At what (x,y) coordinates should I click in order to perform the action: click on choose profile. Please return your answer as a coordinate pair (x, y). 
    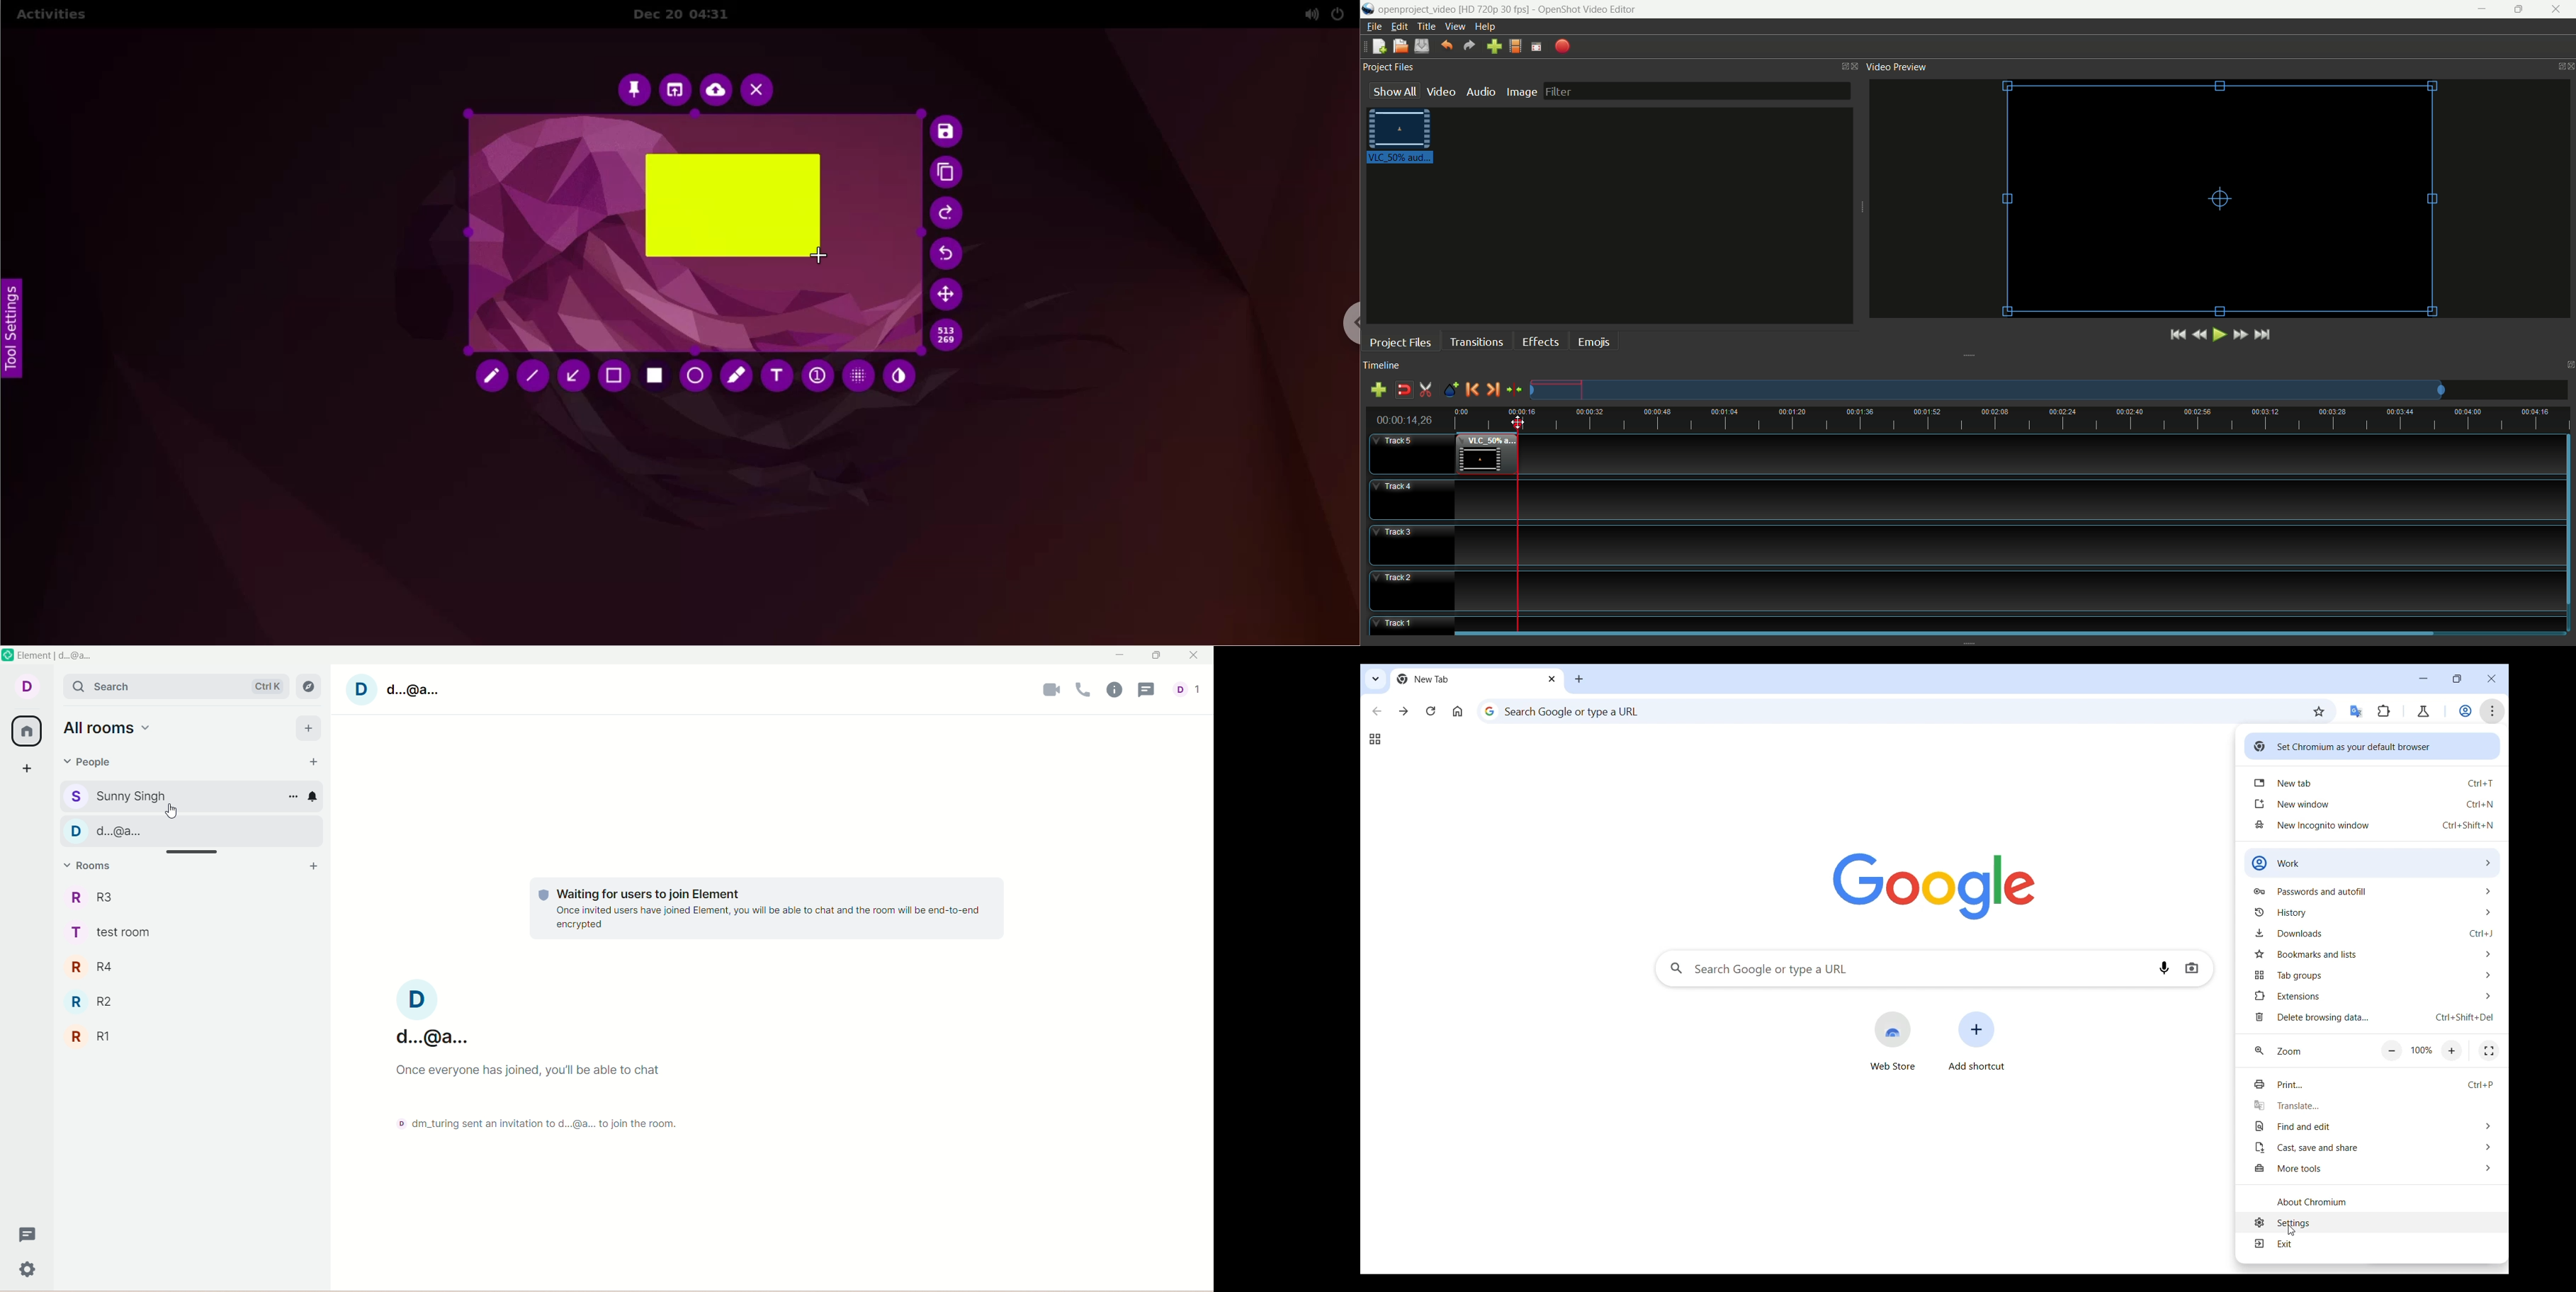
    Looking at the image, I should click on (1515, 45).